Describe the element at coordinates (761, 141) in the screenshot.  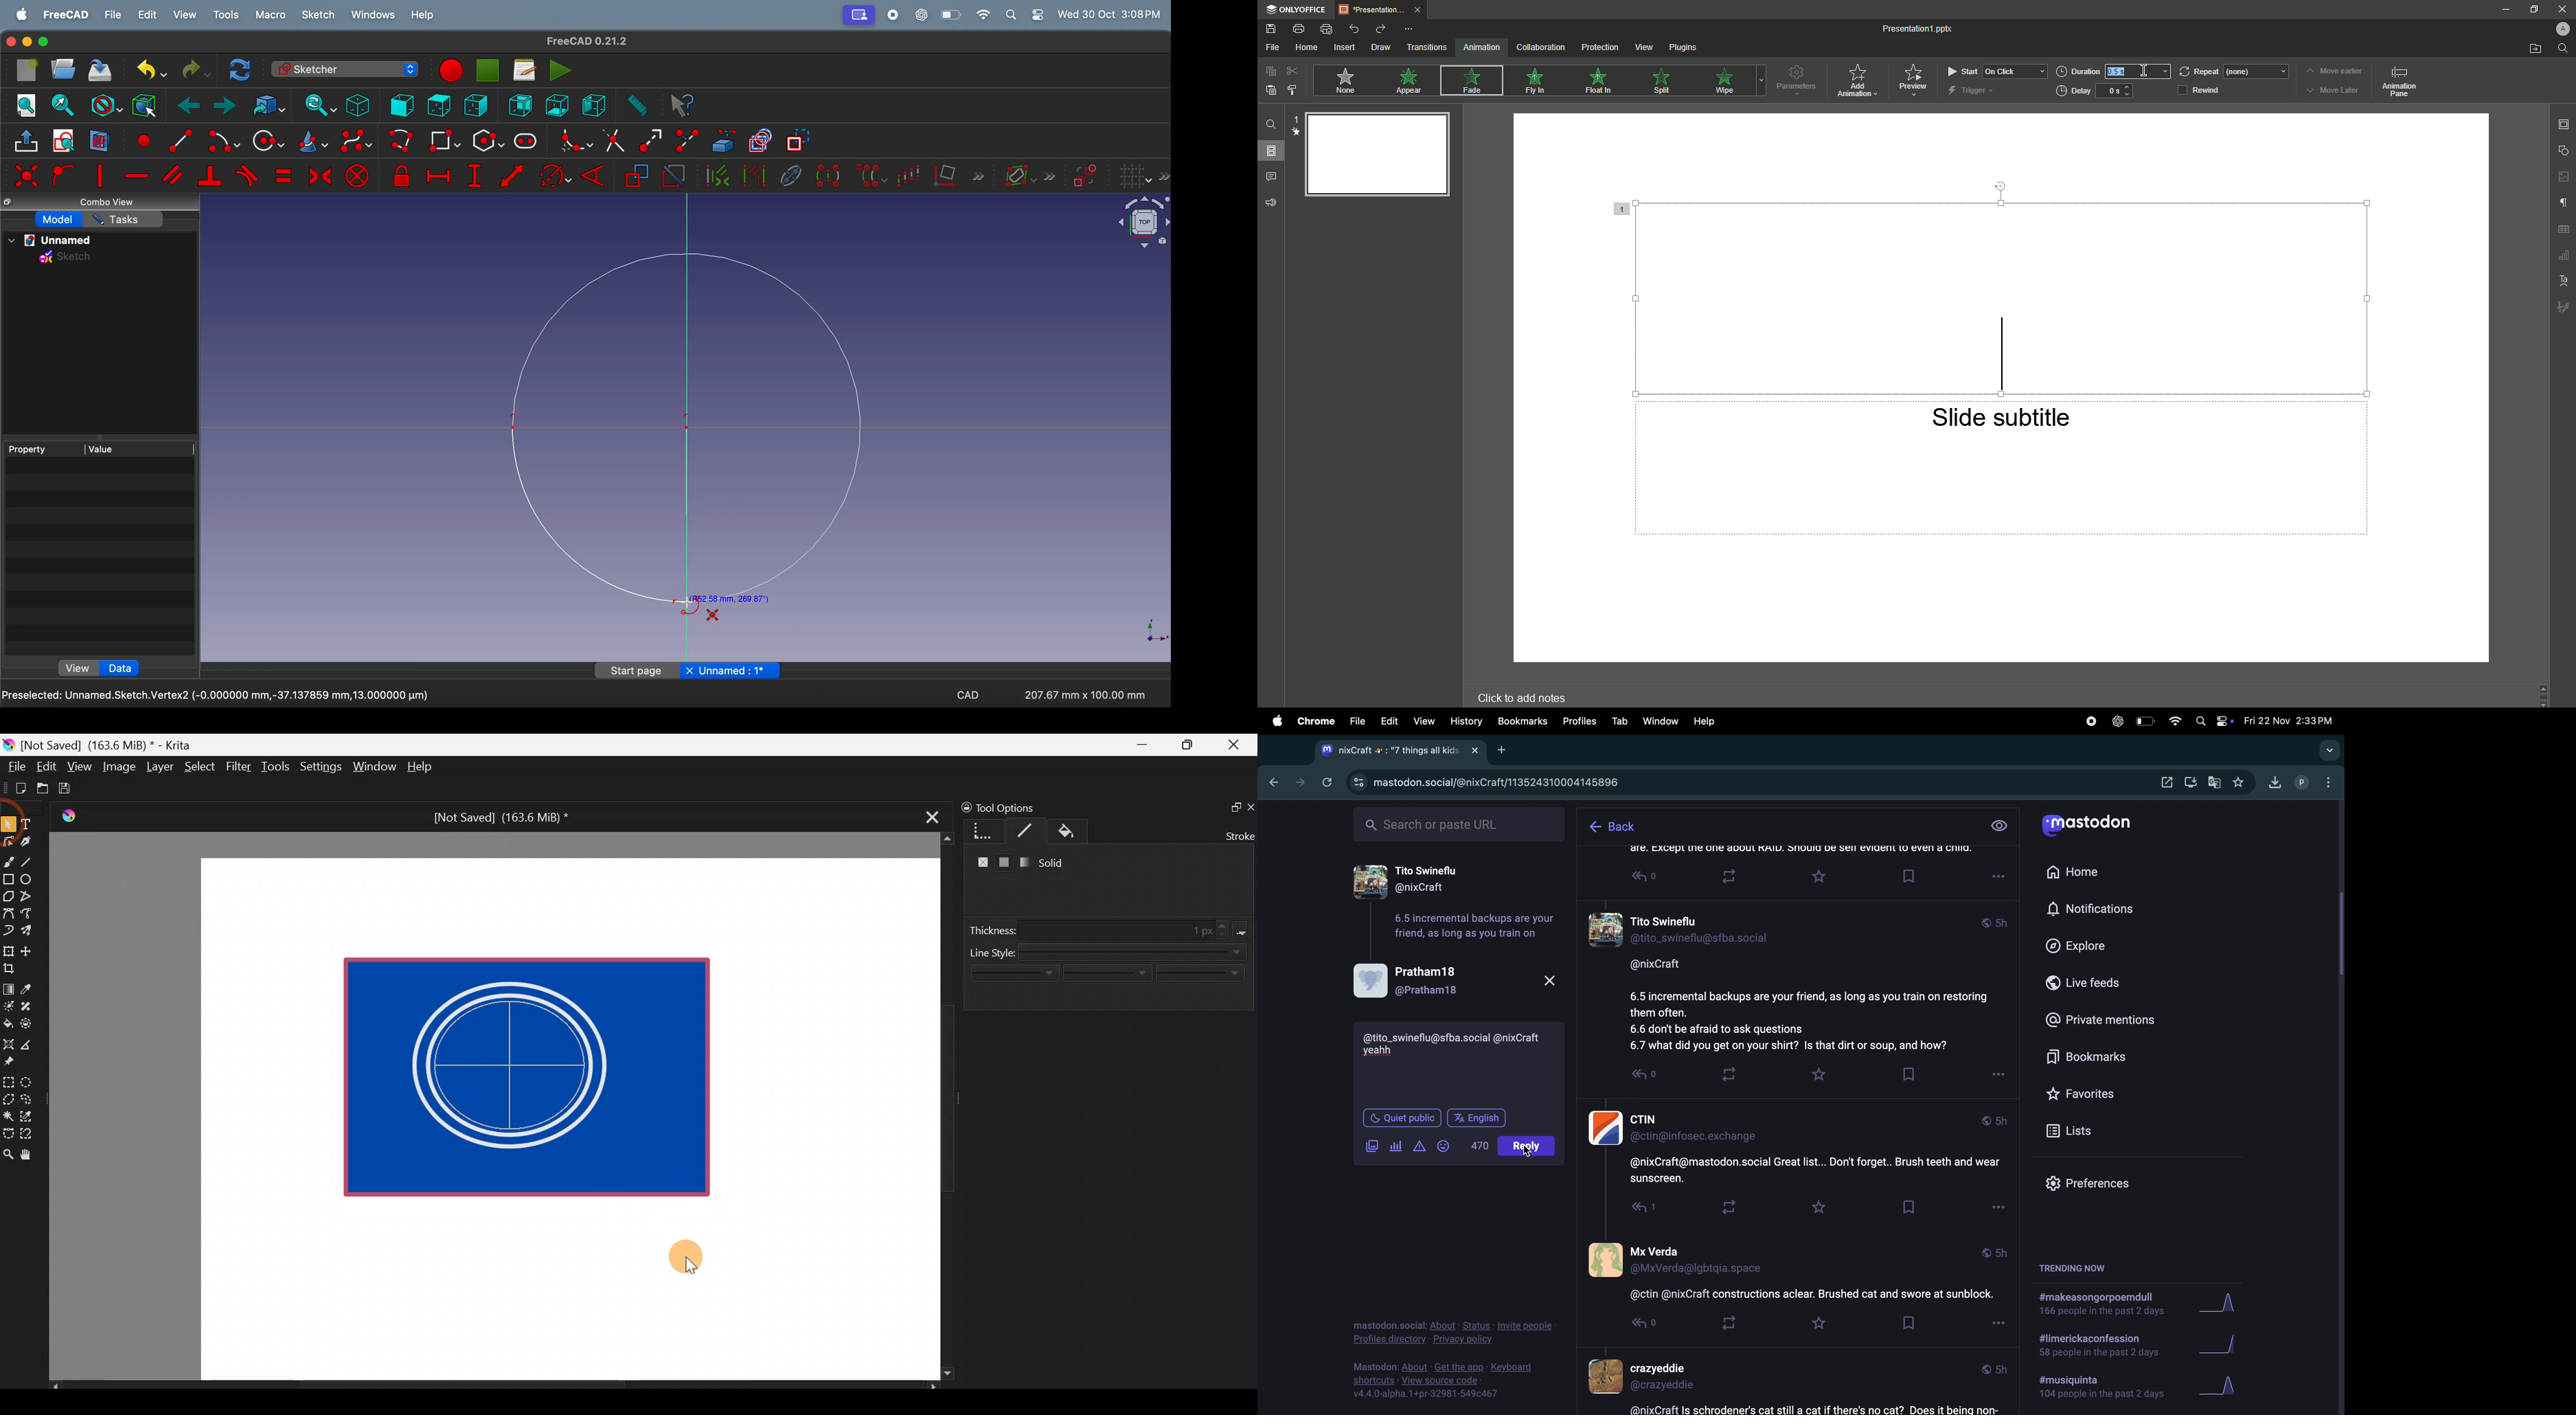
I see `toggle copy` at that location.